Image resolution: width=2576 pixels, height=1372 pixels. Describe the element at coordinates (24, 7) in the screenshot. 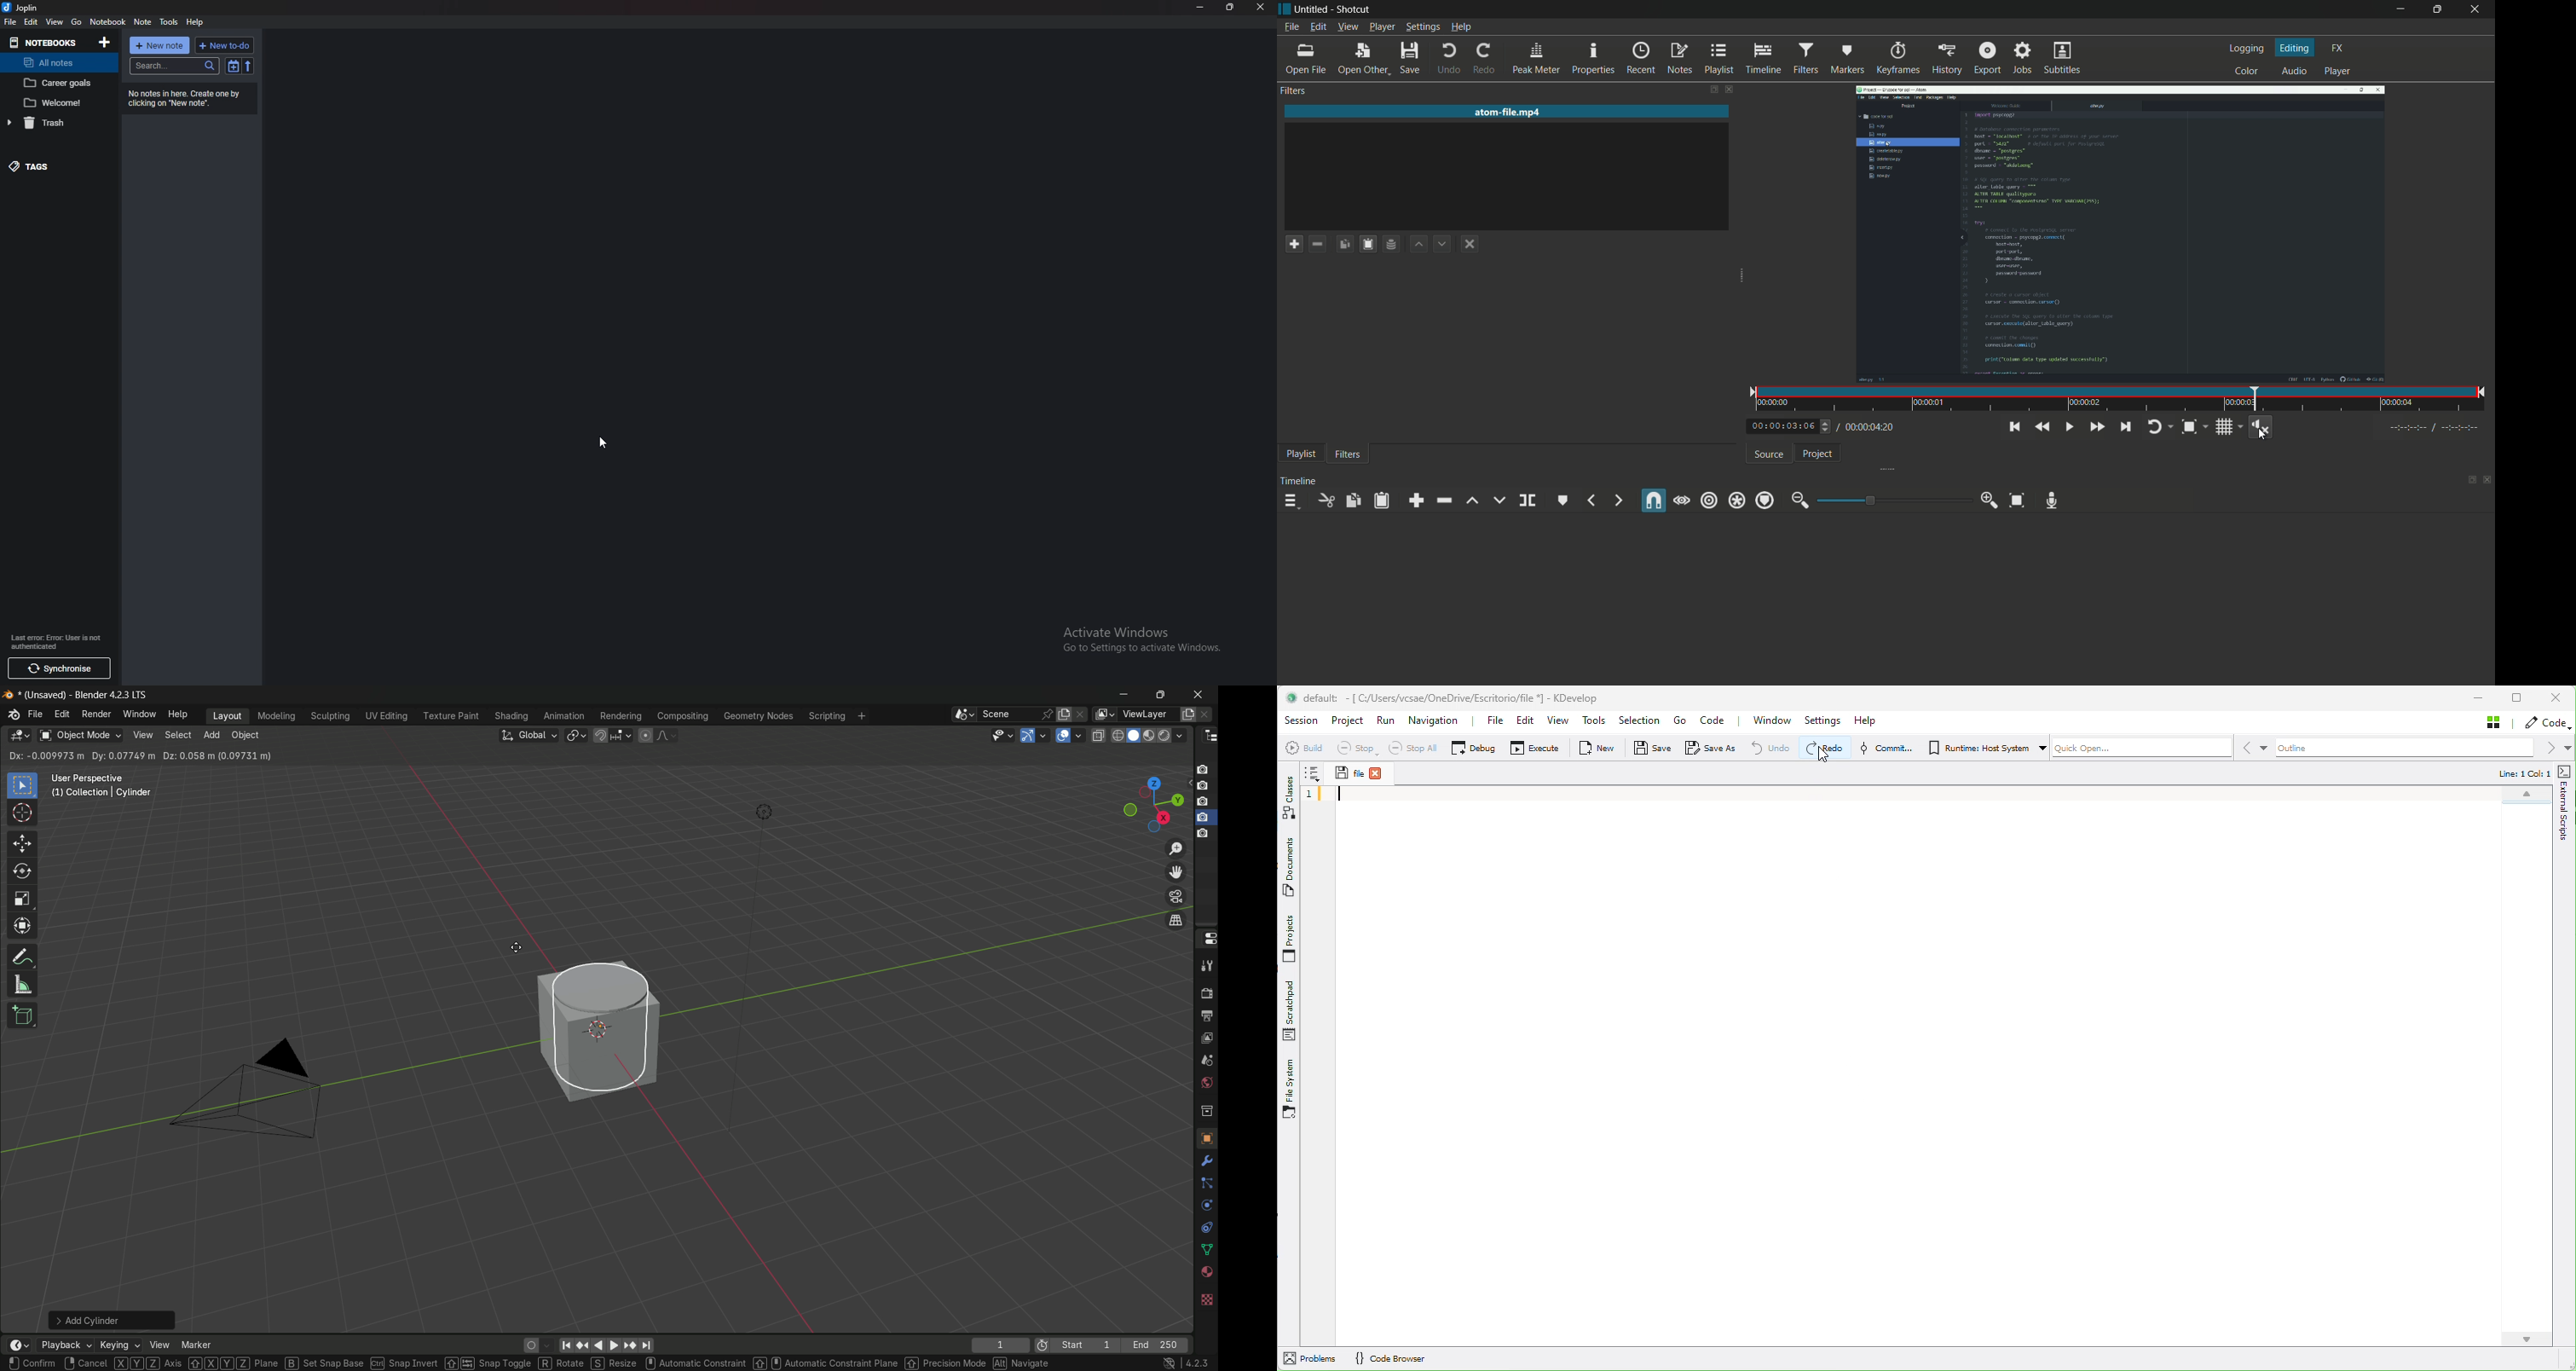

I see `joplin` at that location.